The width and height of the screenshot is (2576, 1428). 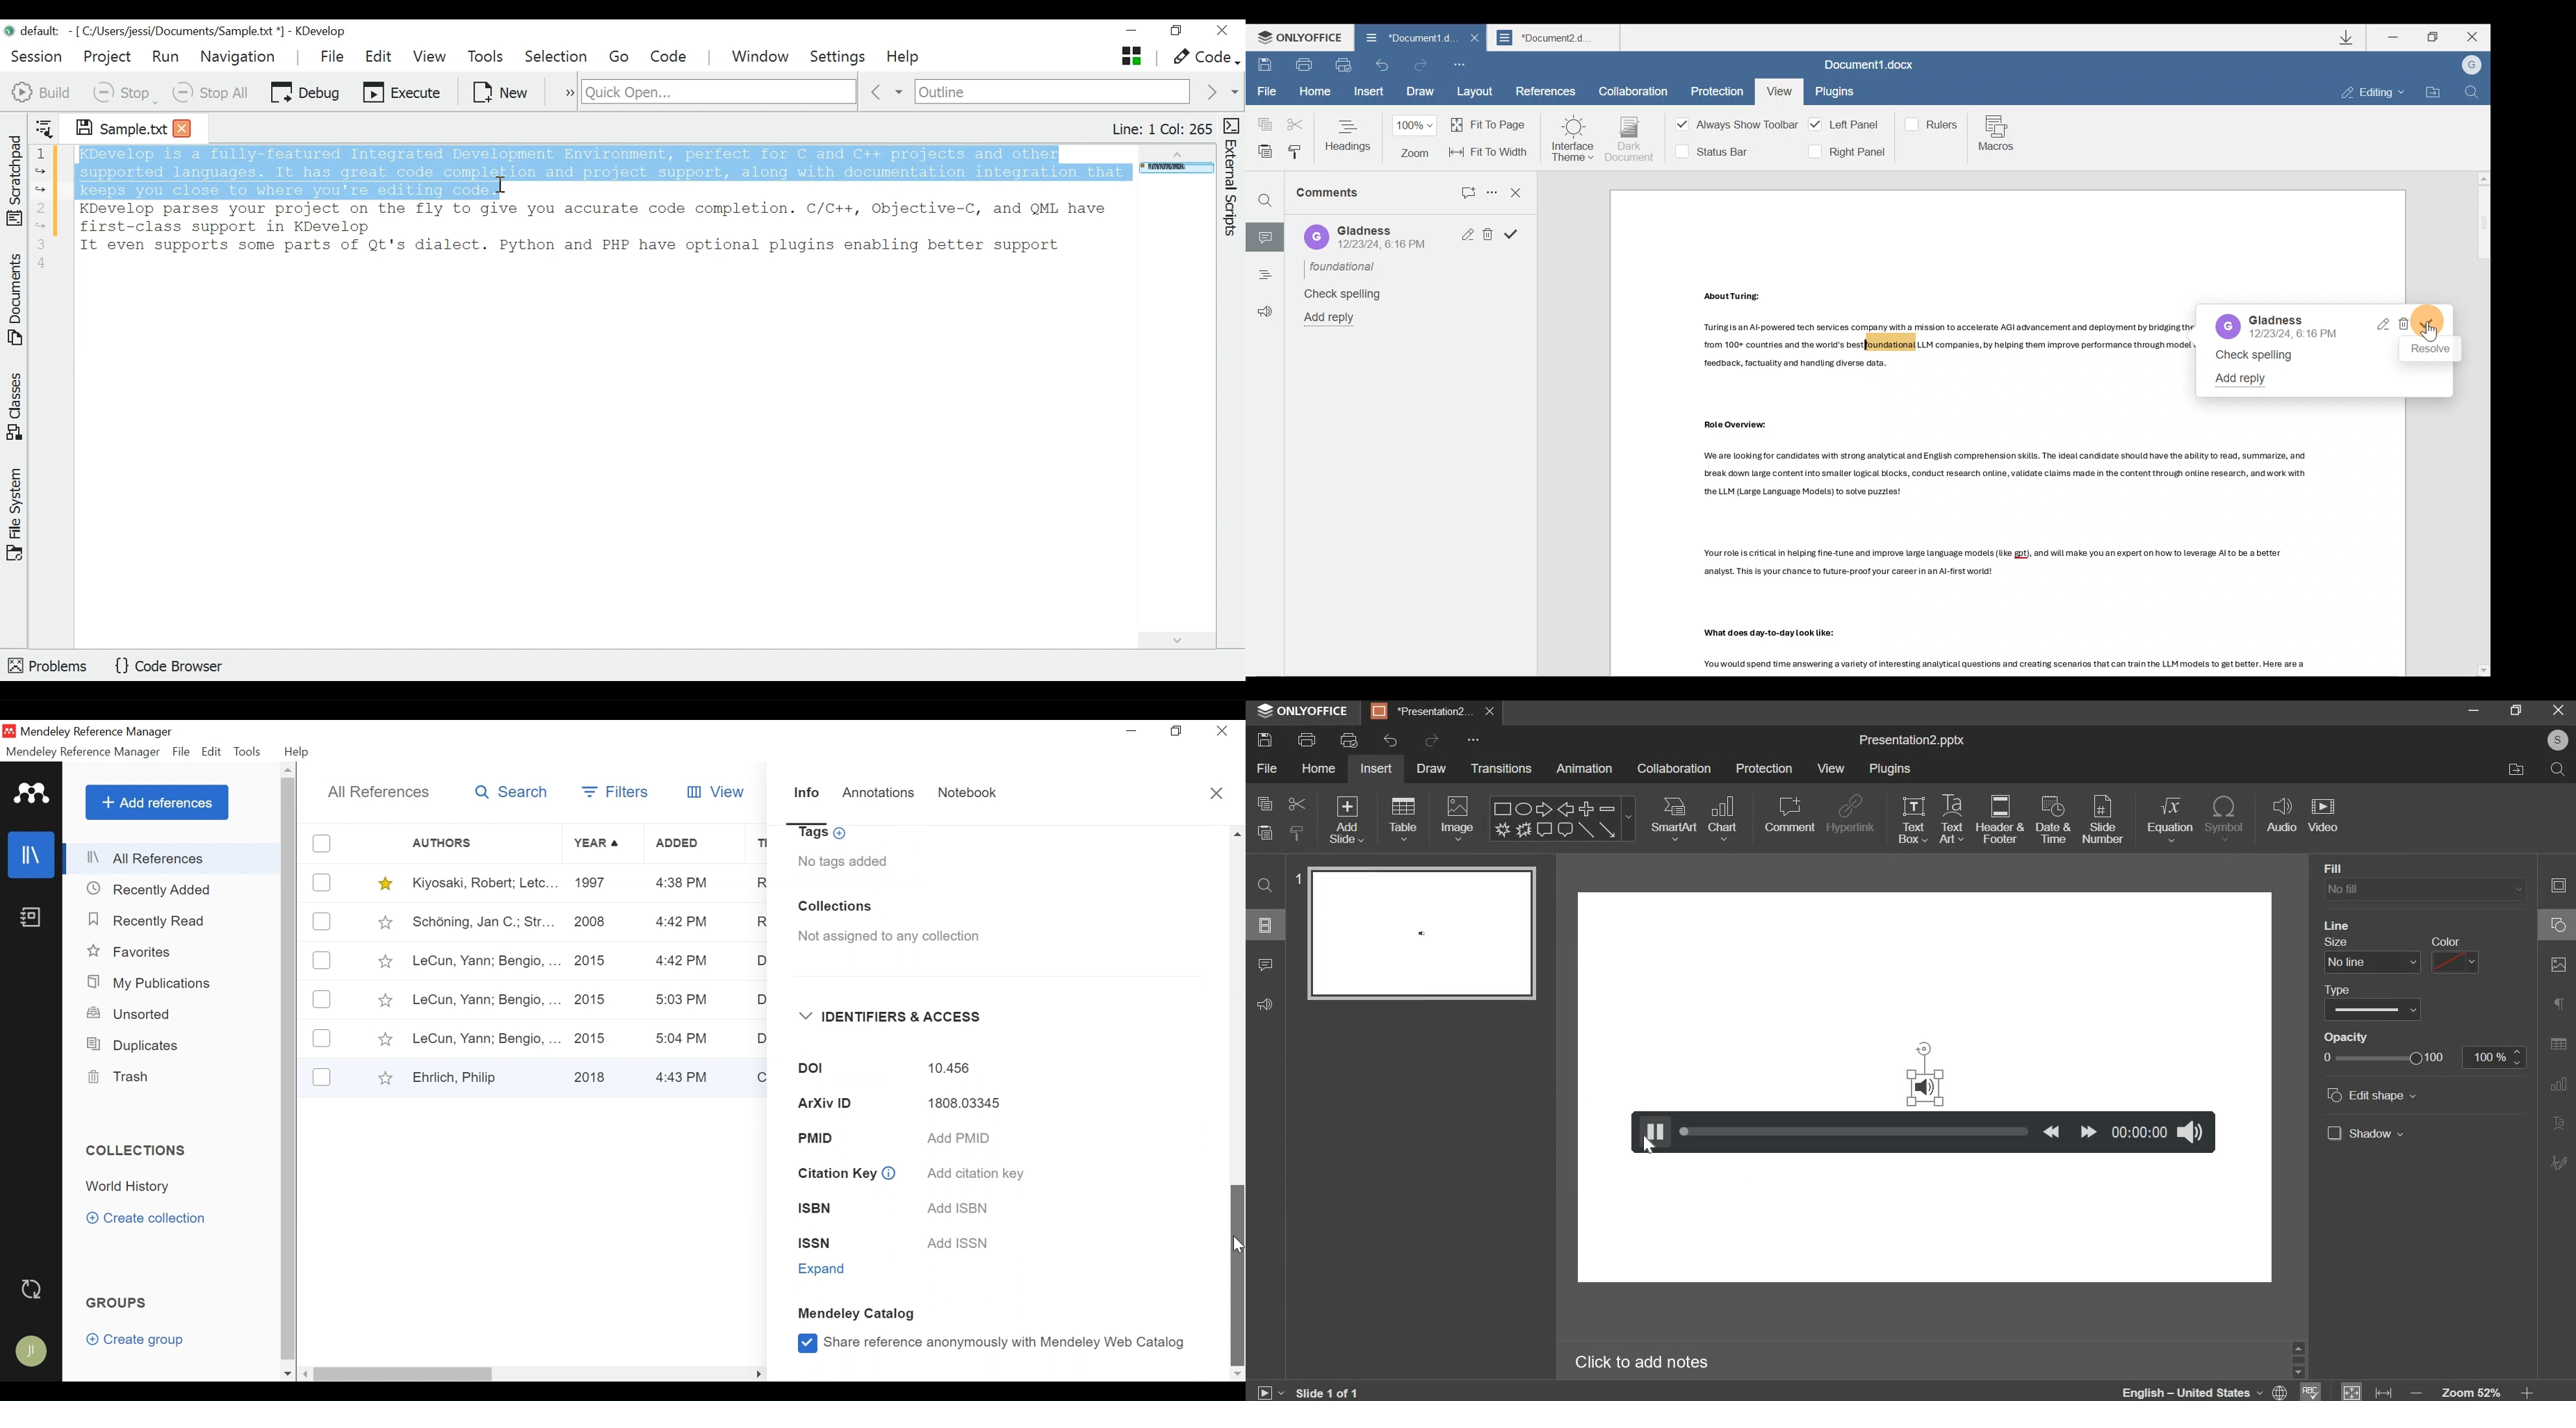 What do you see at coordinates (149, 983) in the screenshot?
I see `My Publications` at bounding box center [149, 983].